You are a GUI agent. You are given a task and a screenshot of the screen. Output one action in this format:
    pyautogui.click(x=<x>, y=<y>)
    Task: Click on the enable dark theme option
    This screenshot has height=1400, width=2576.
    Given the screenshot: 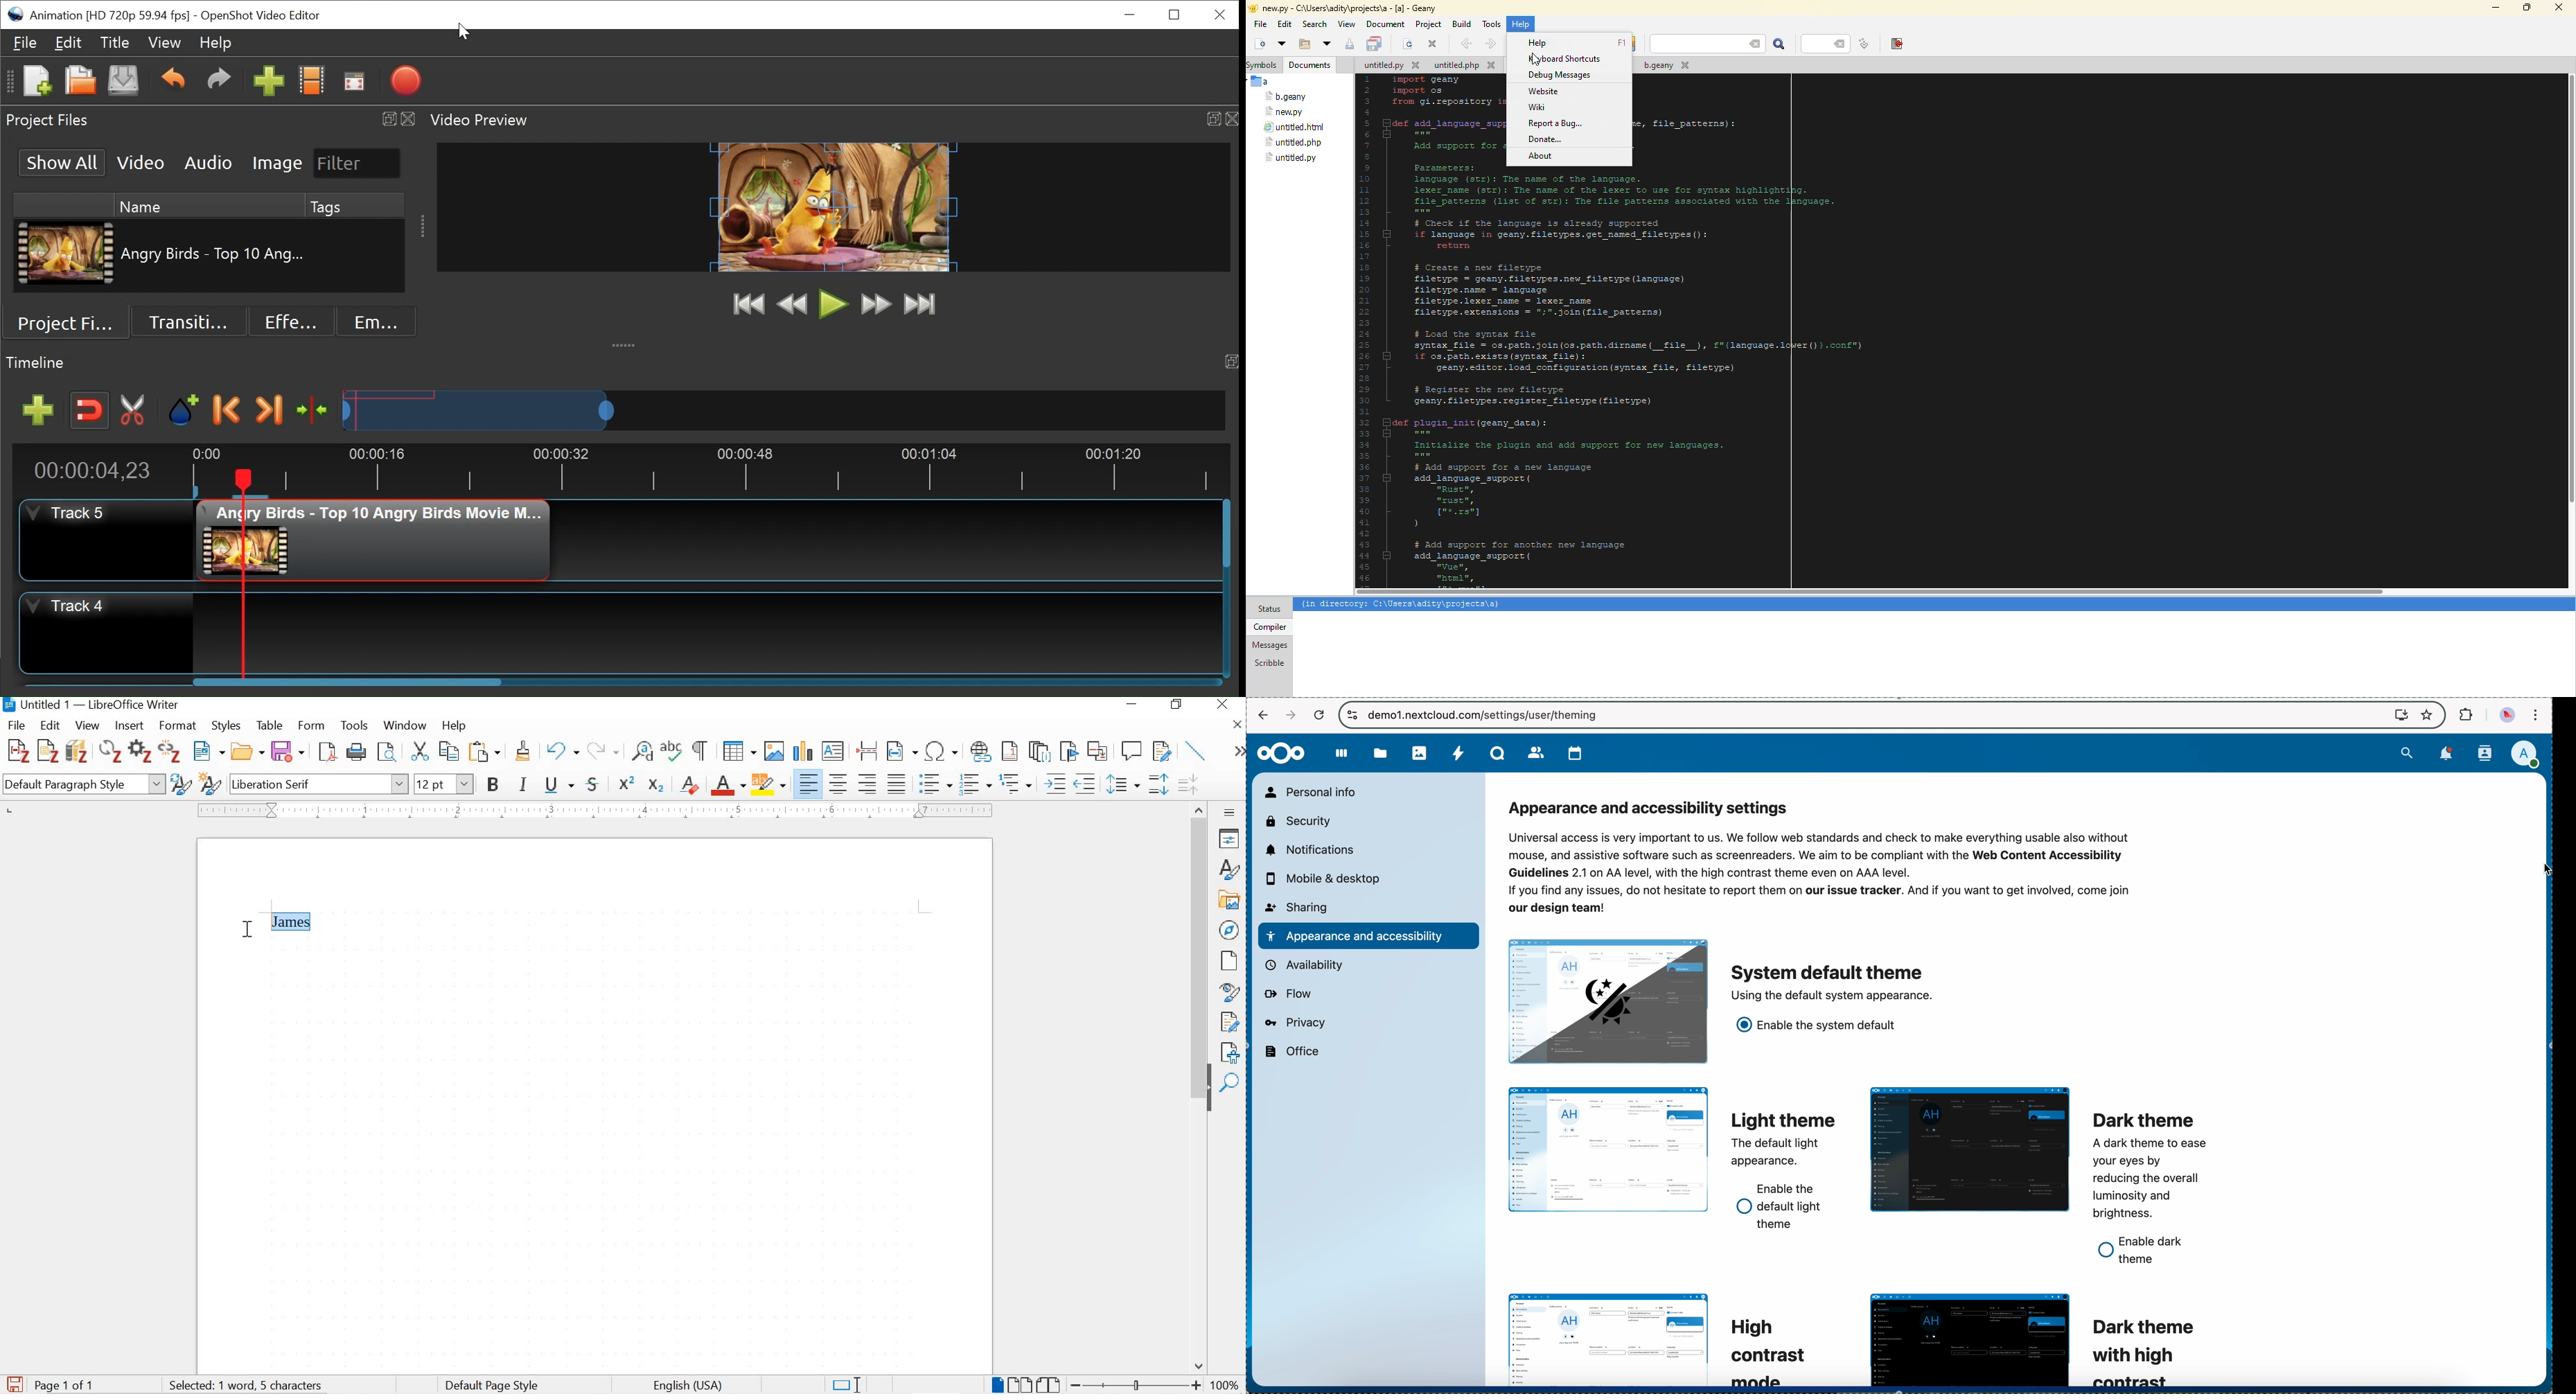 What is the action you would take?
    pyautogui.click(x=2147, y=1250)
    